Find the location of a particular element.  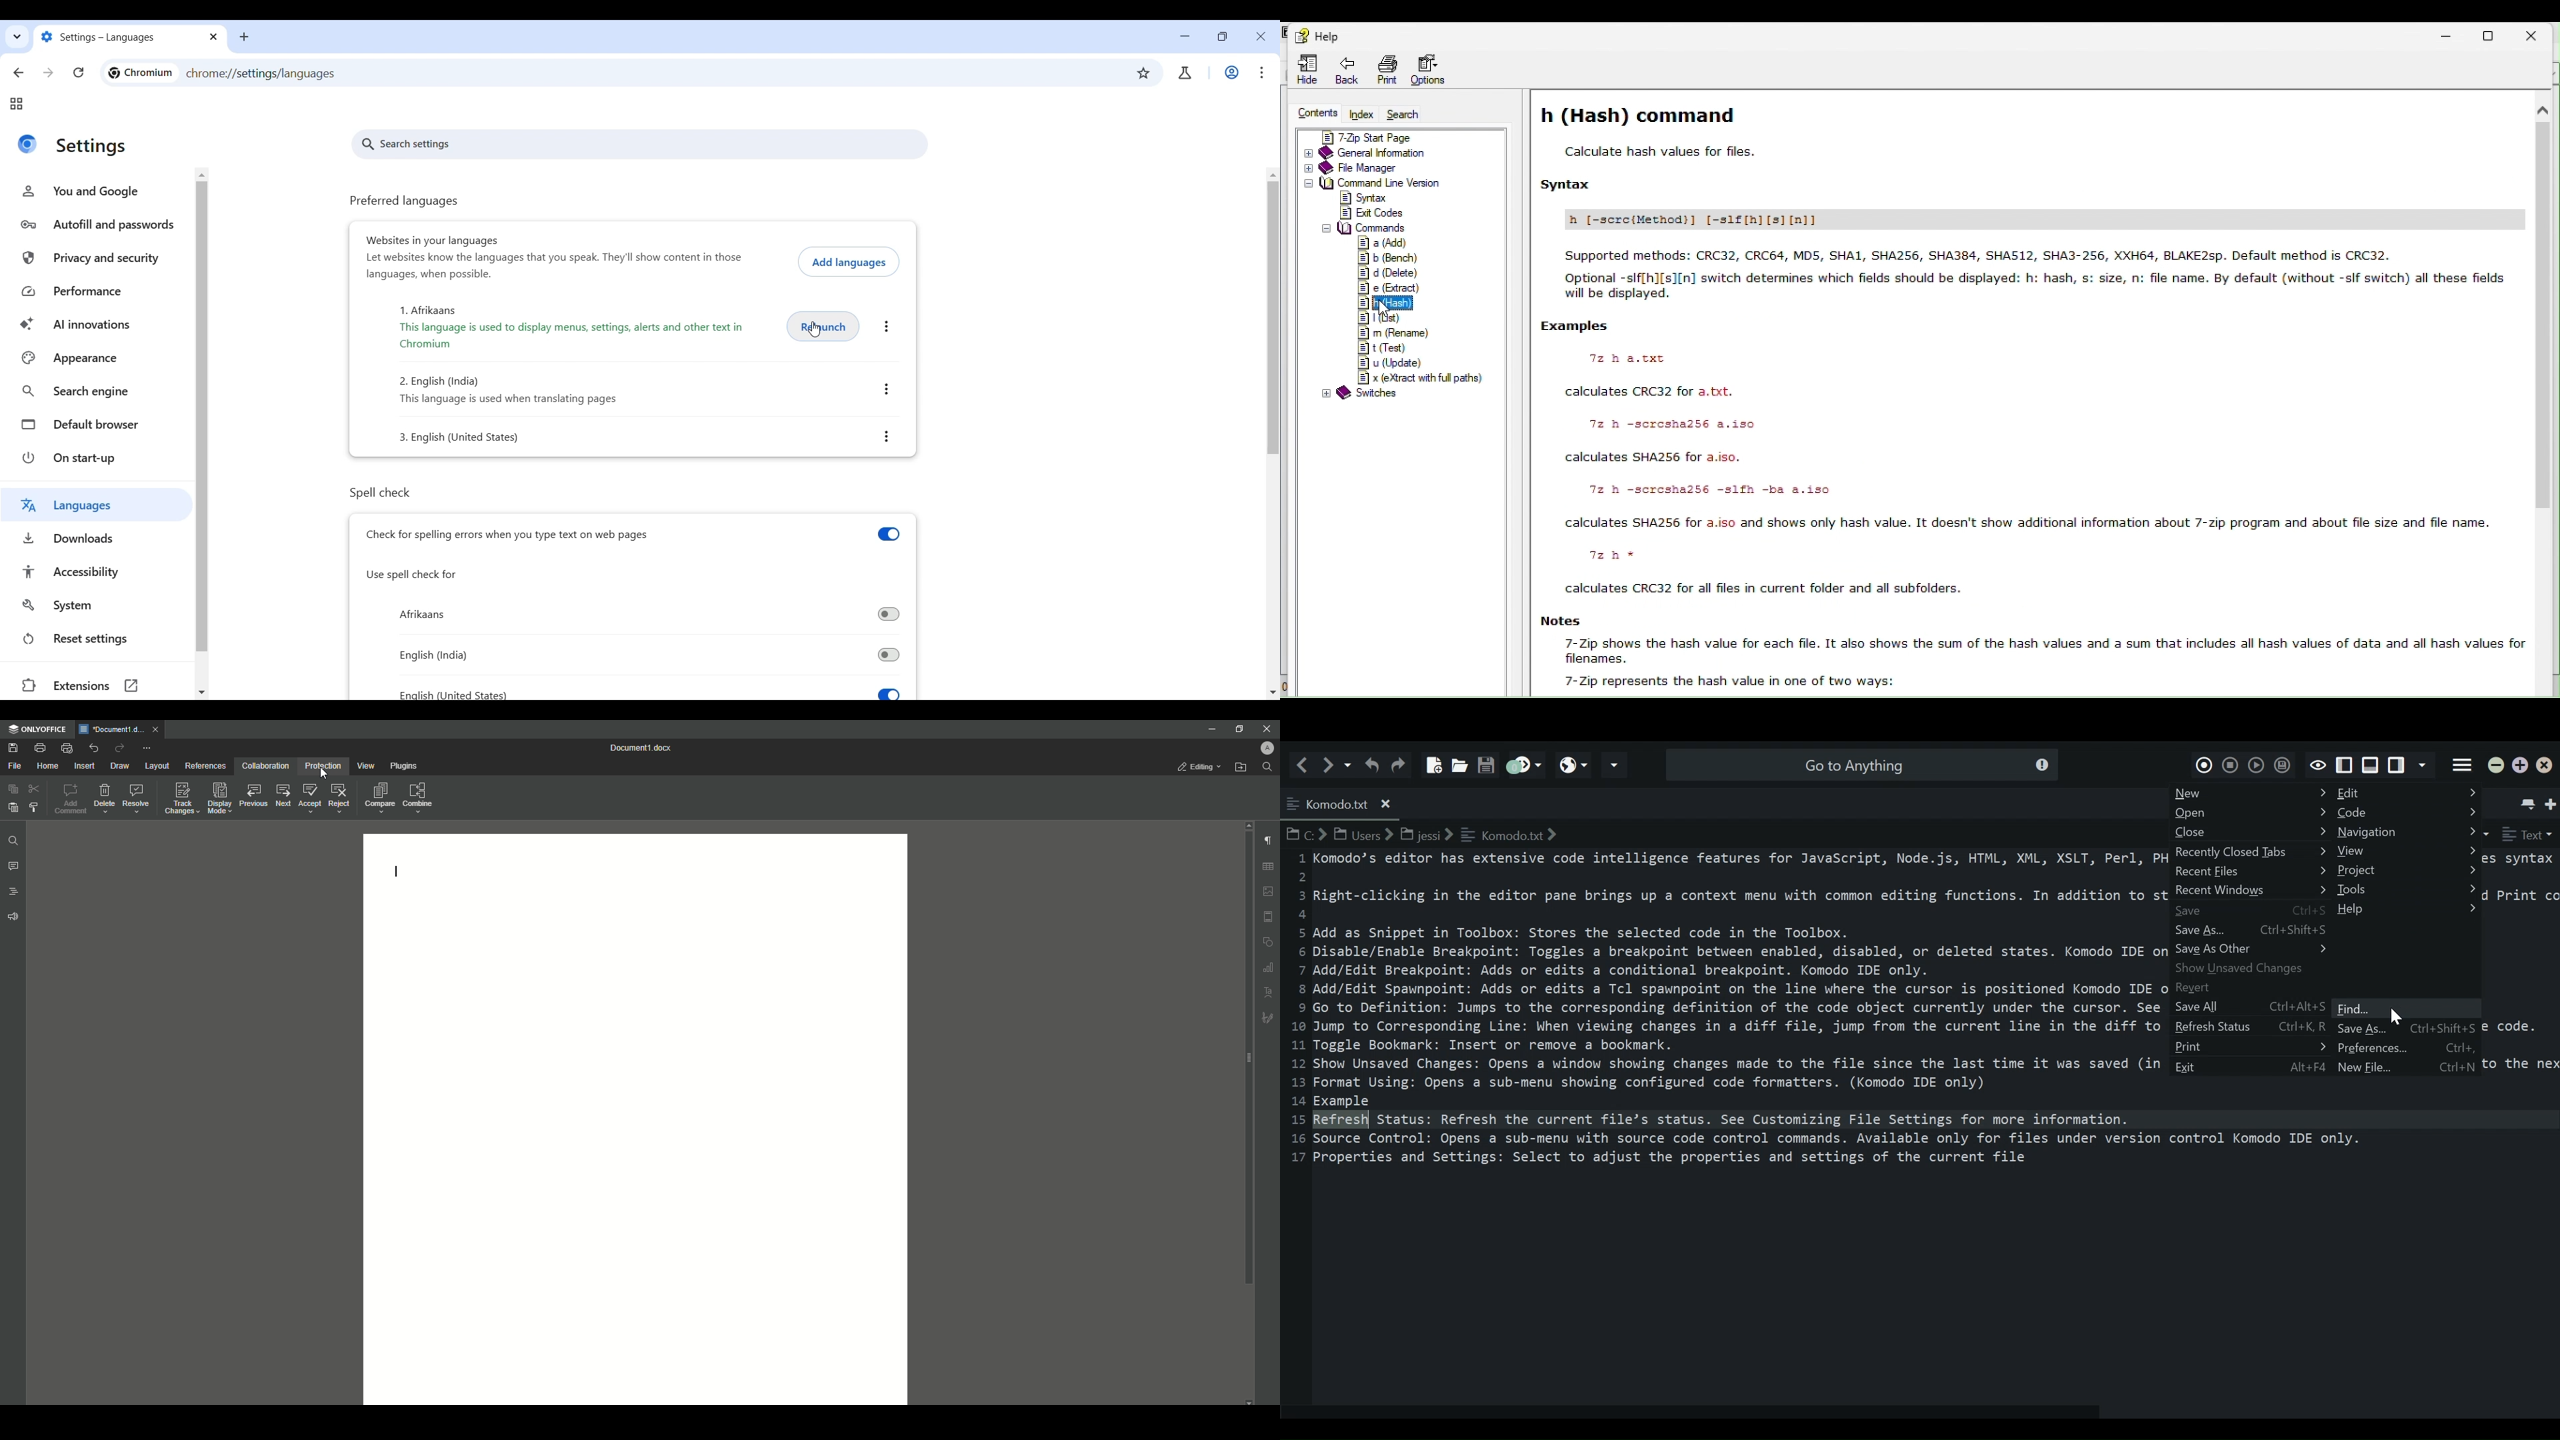

Open From File is located at coordinates (1239, 767).